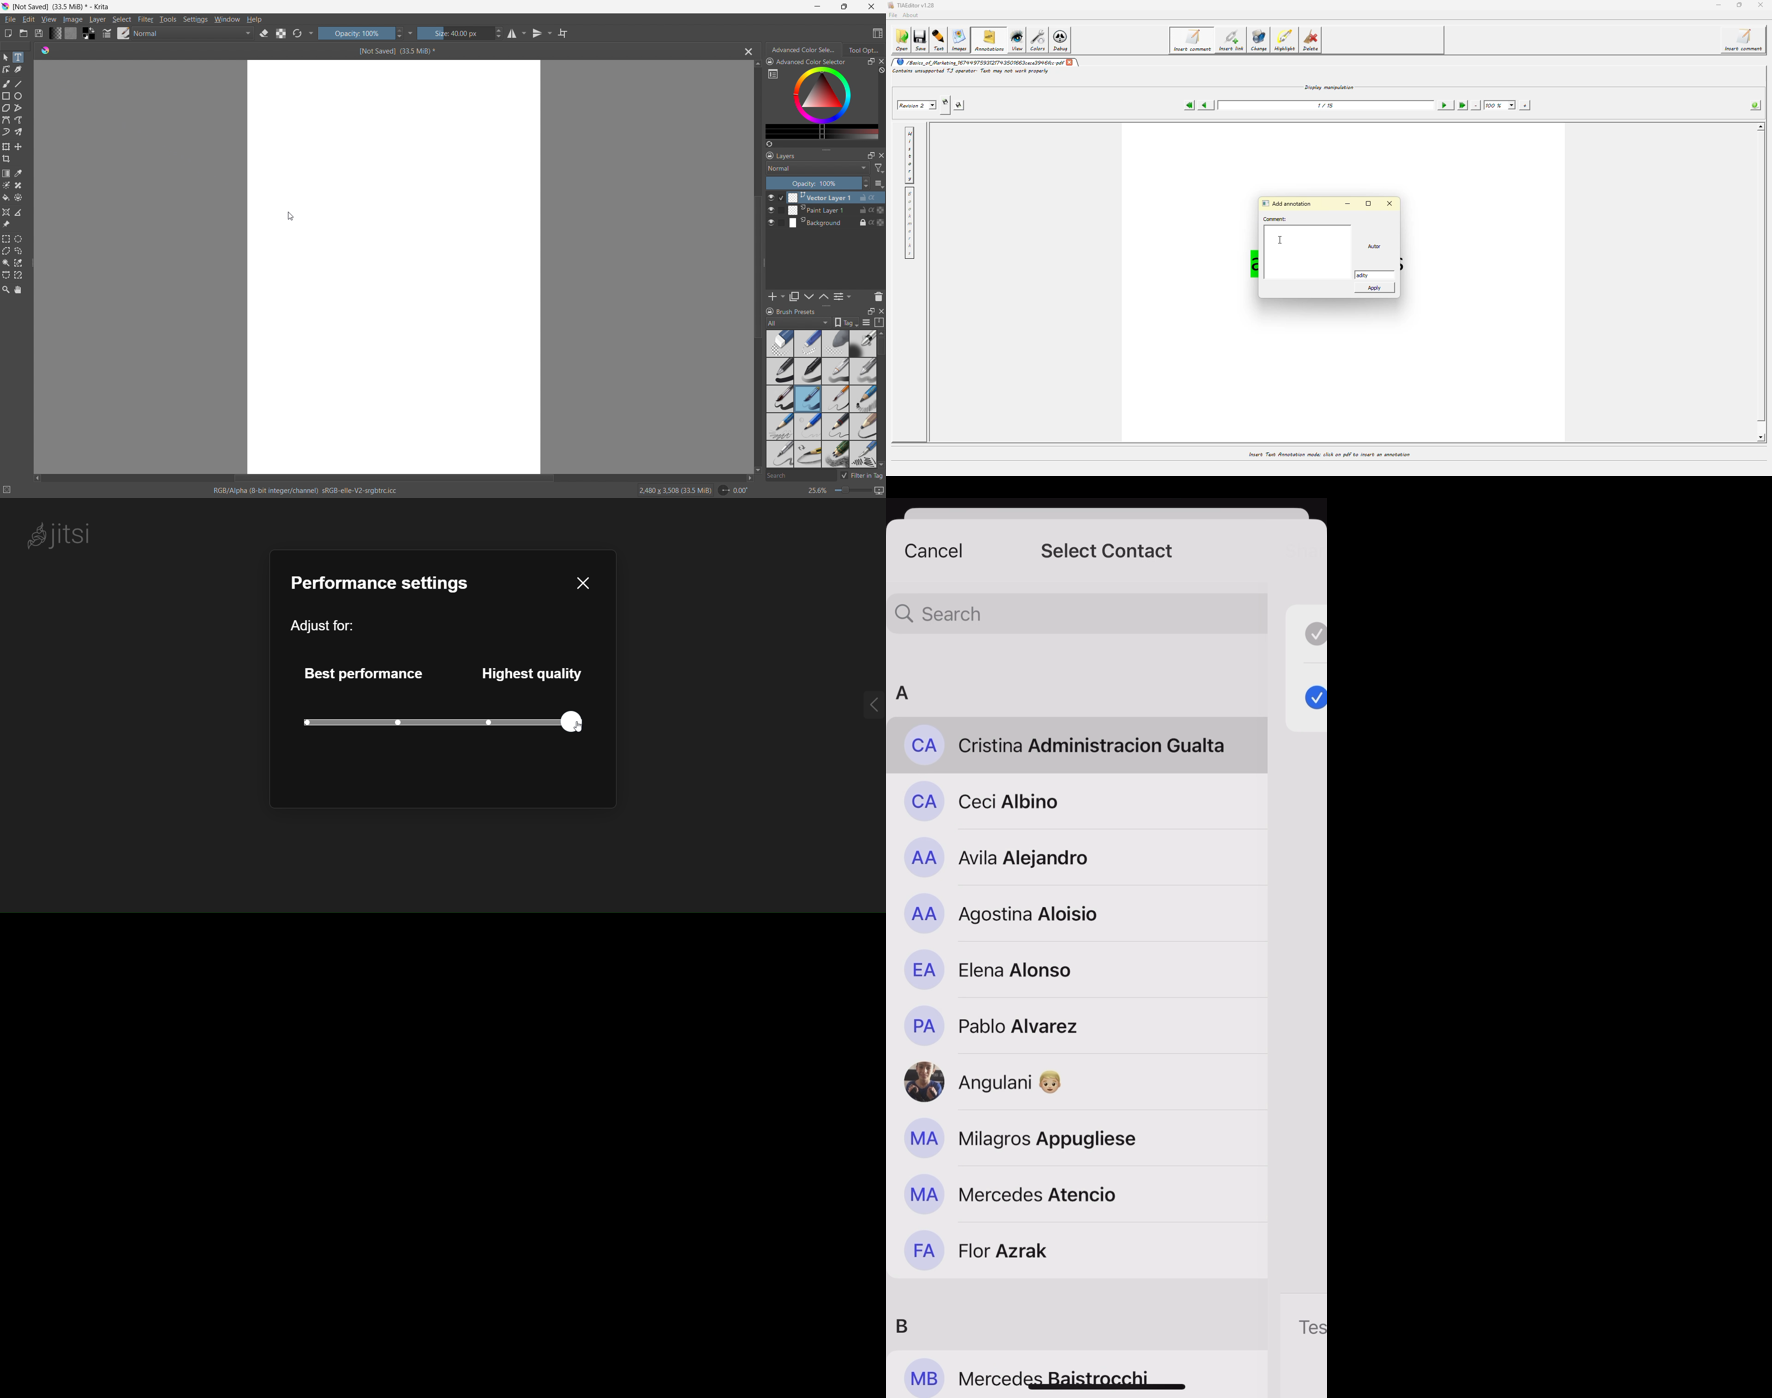 This screenshot has width=1792, height=1400. Describe the element at coordinates (747, 479) in the screenshot. I see `scroll right` at that location.